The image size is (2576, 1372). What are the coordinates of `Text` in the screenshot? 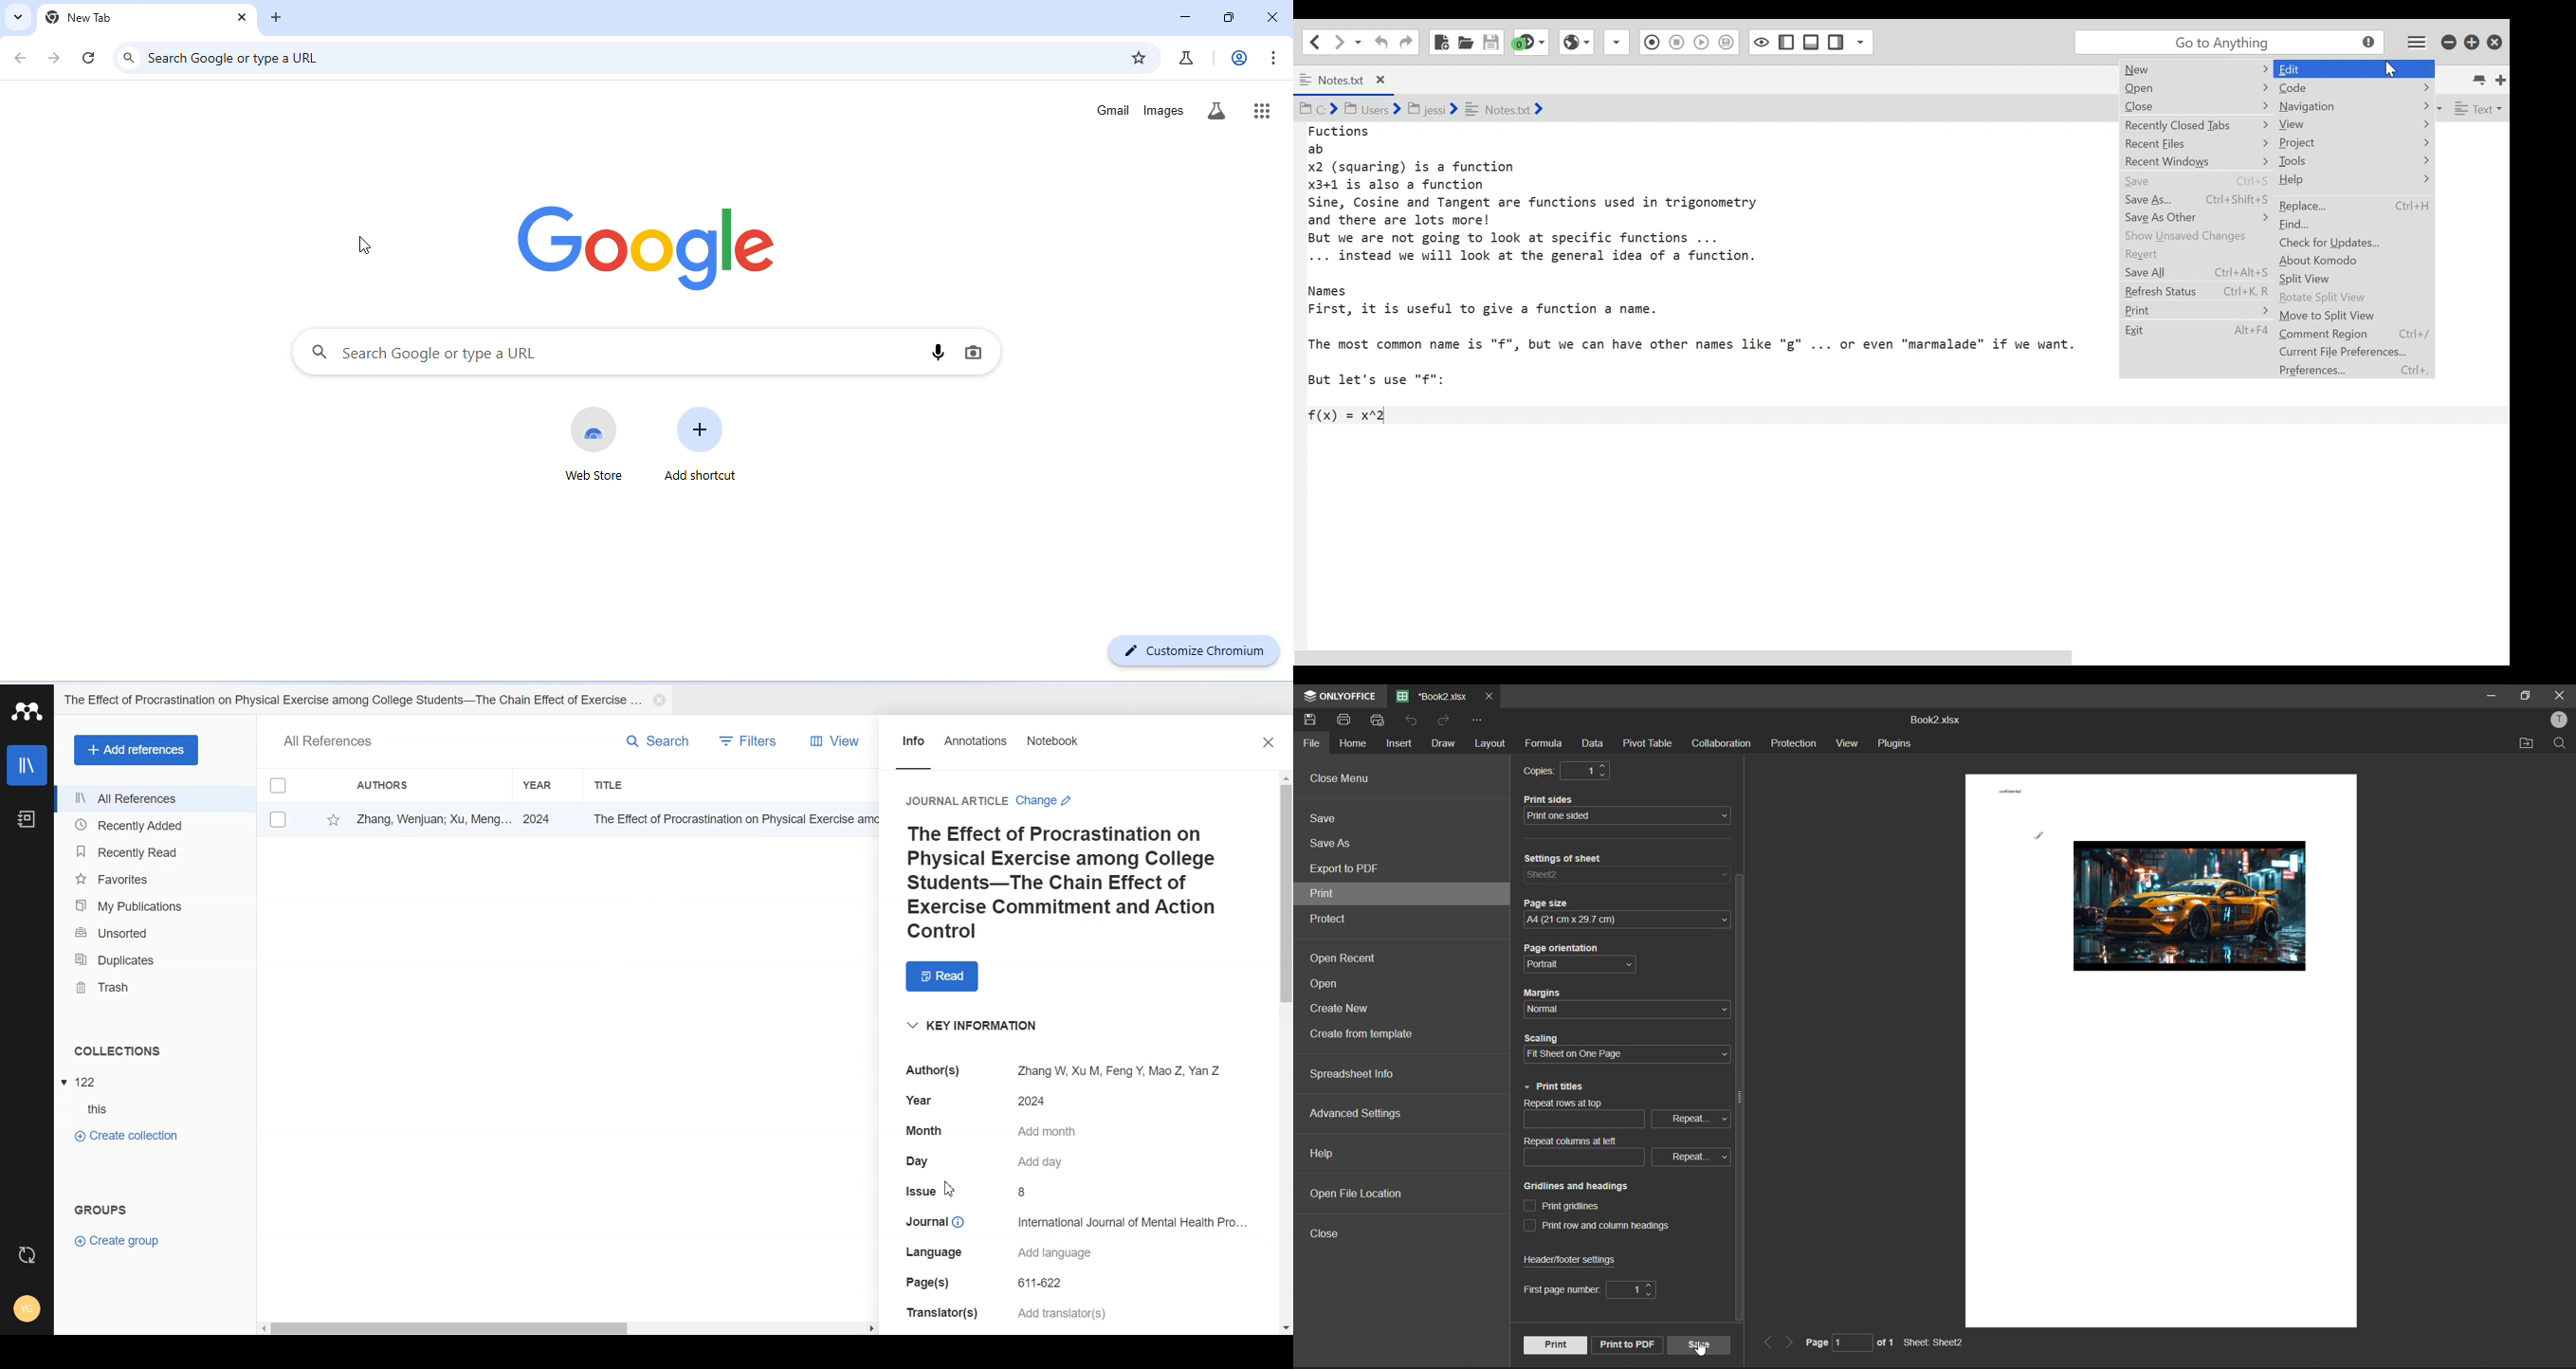 It's located at (117, 1052).